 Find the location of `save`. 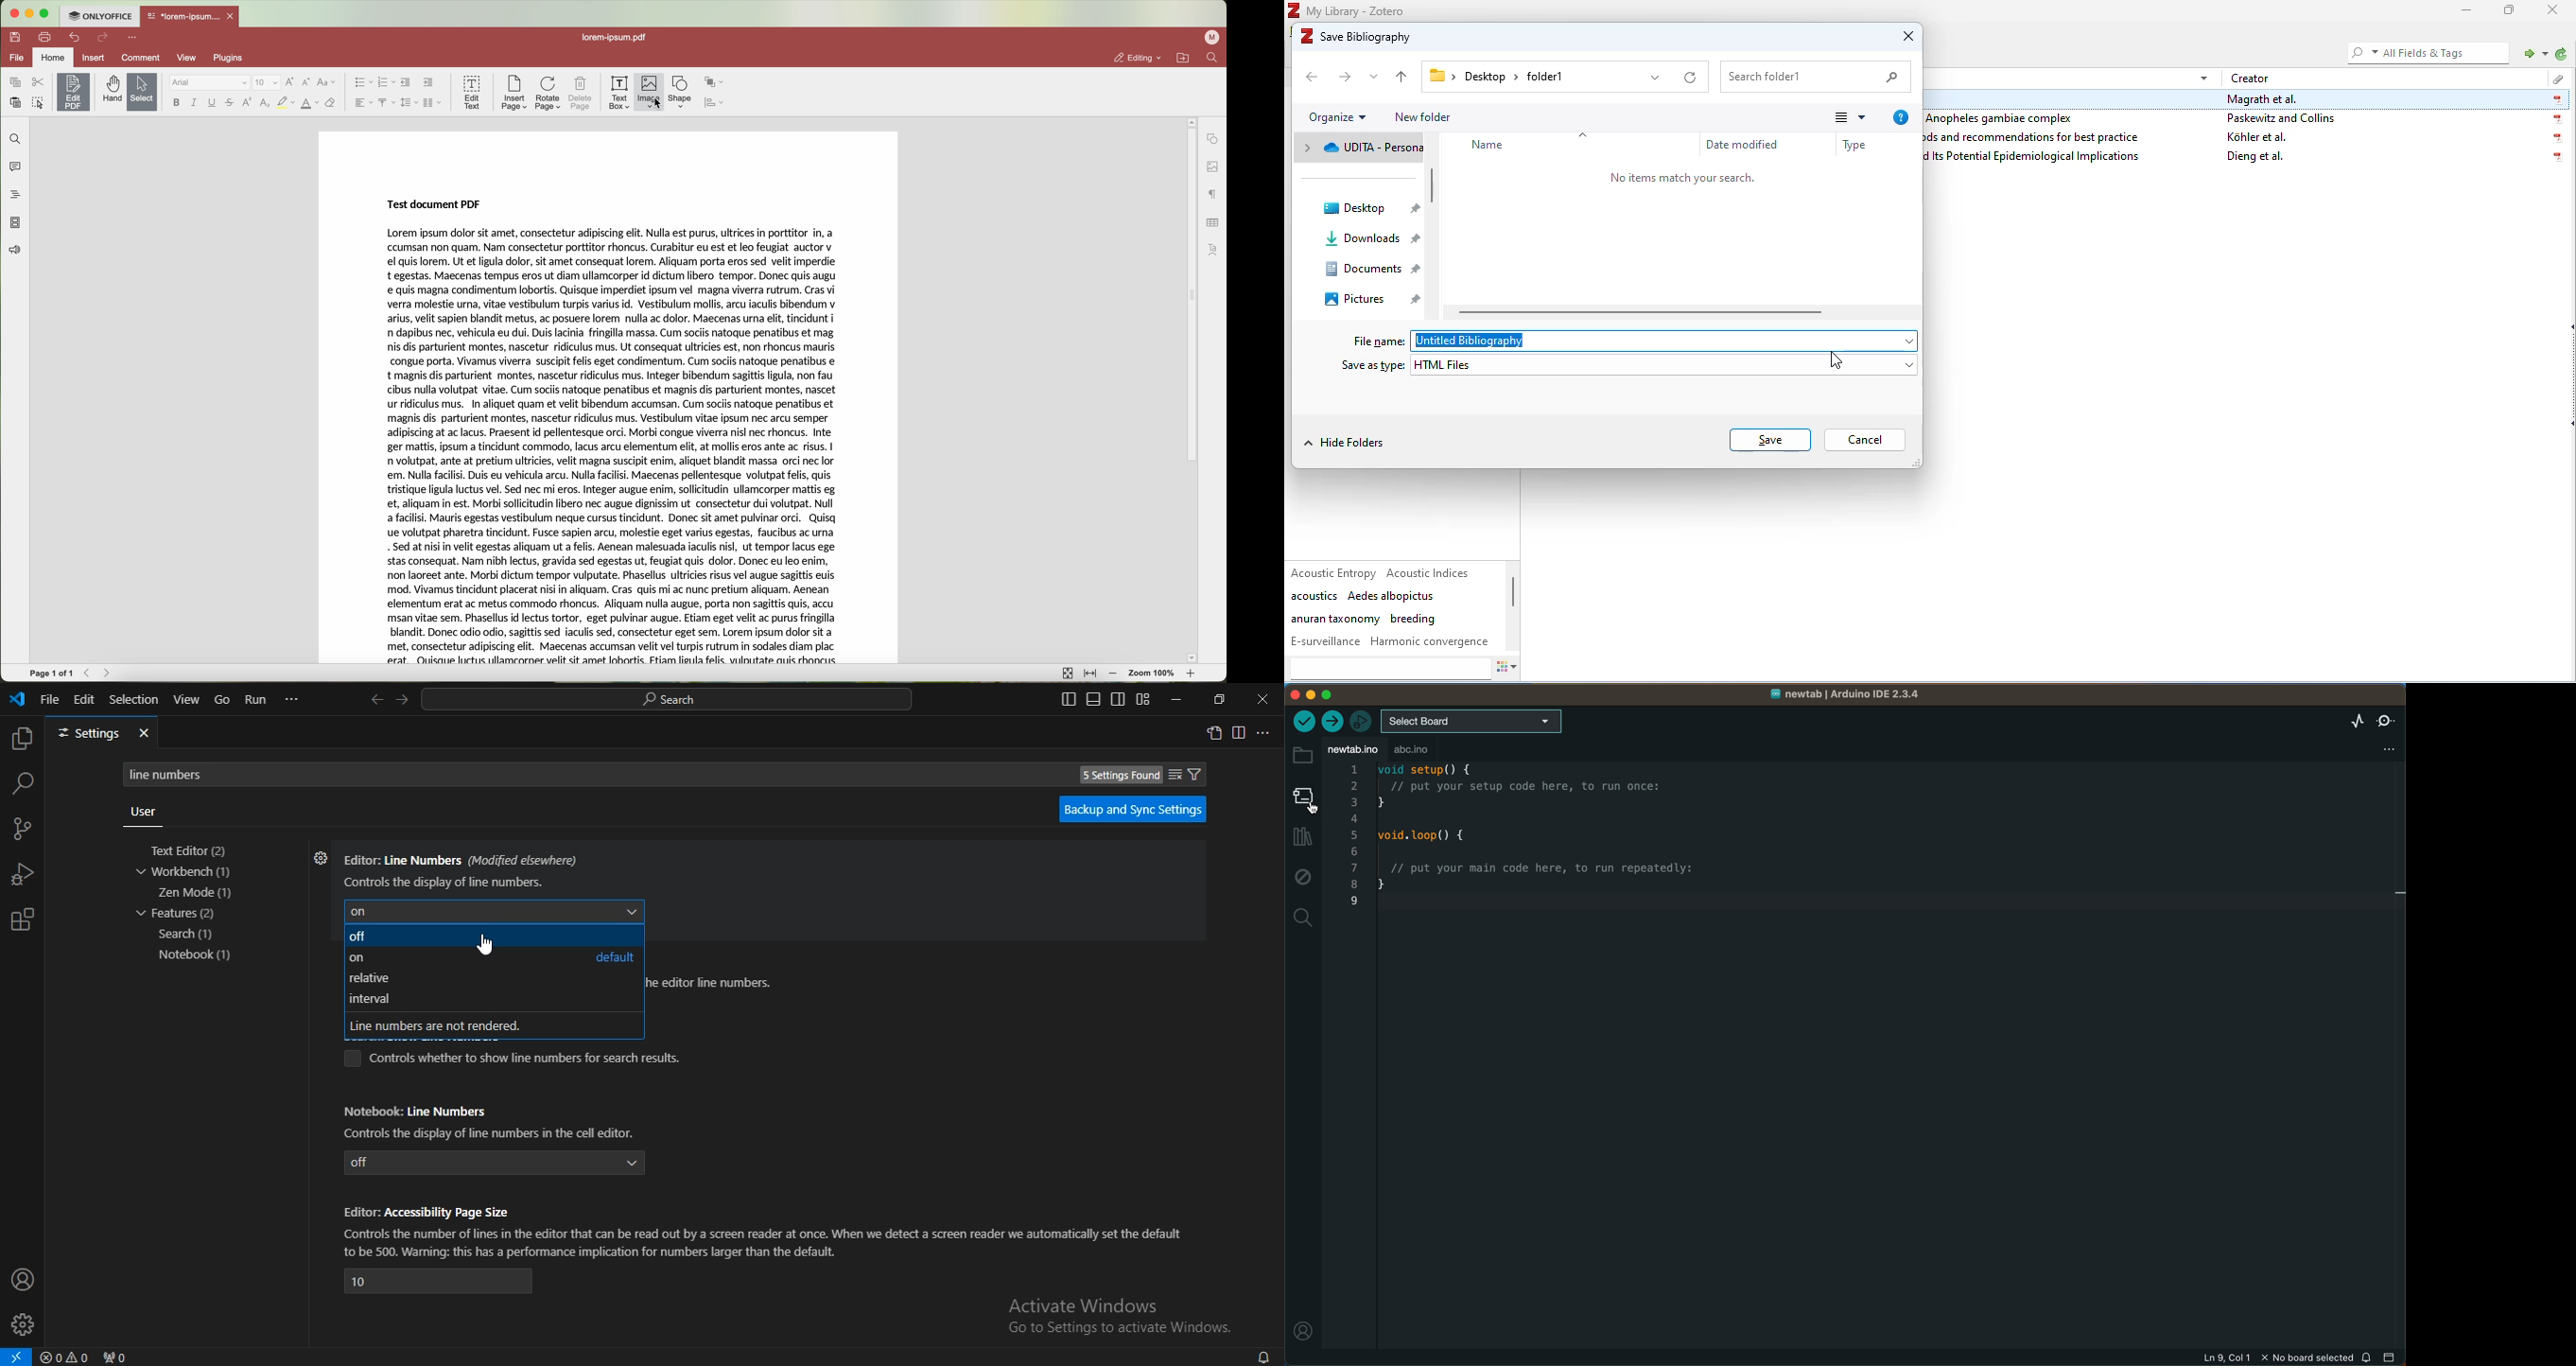

save is located at coordinates (1767, 441).